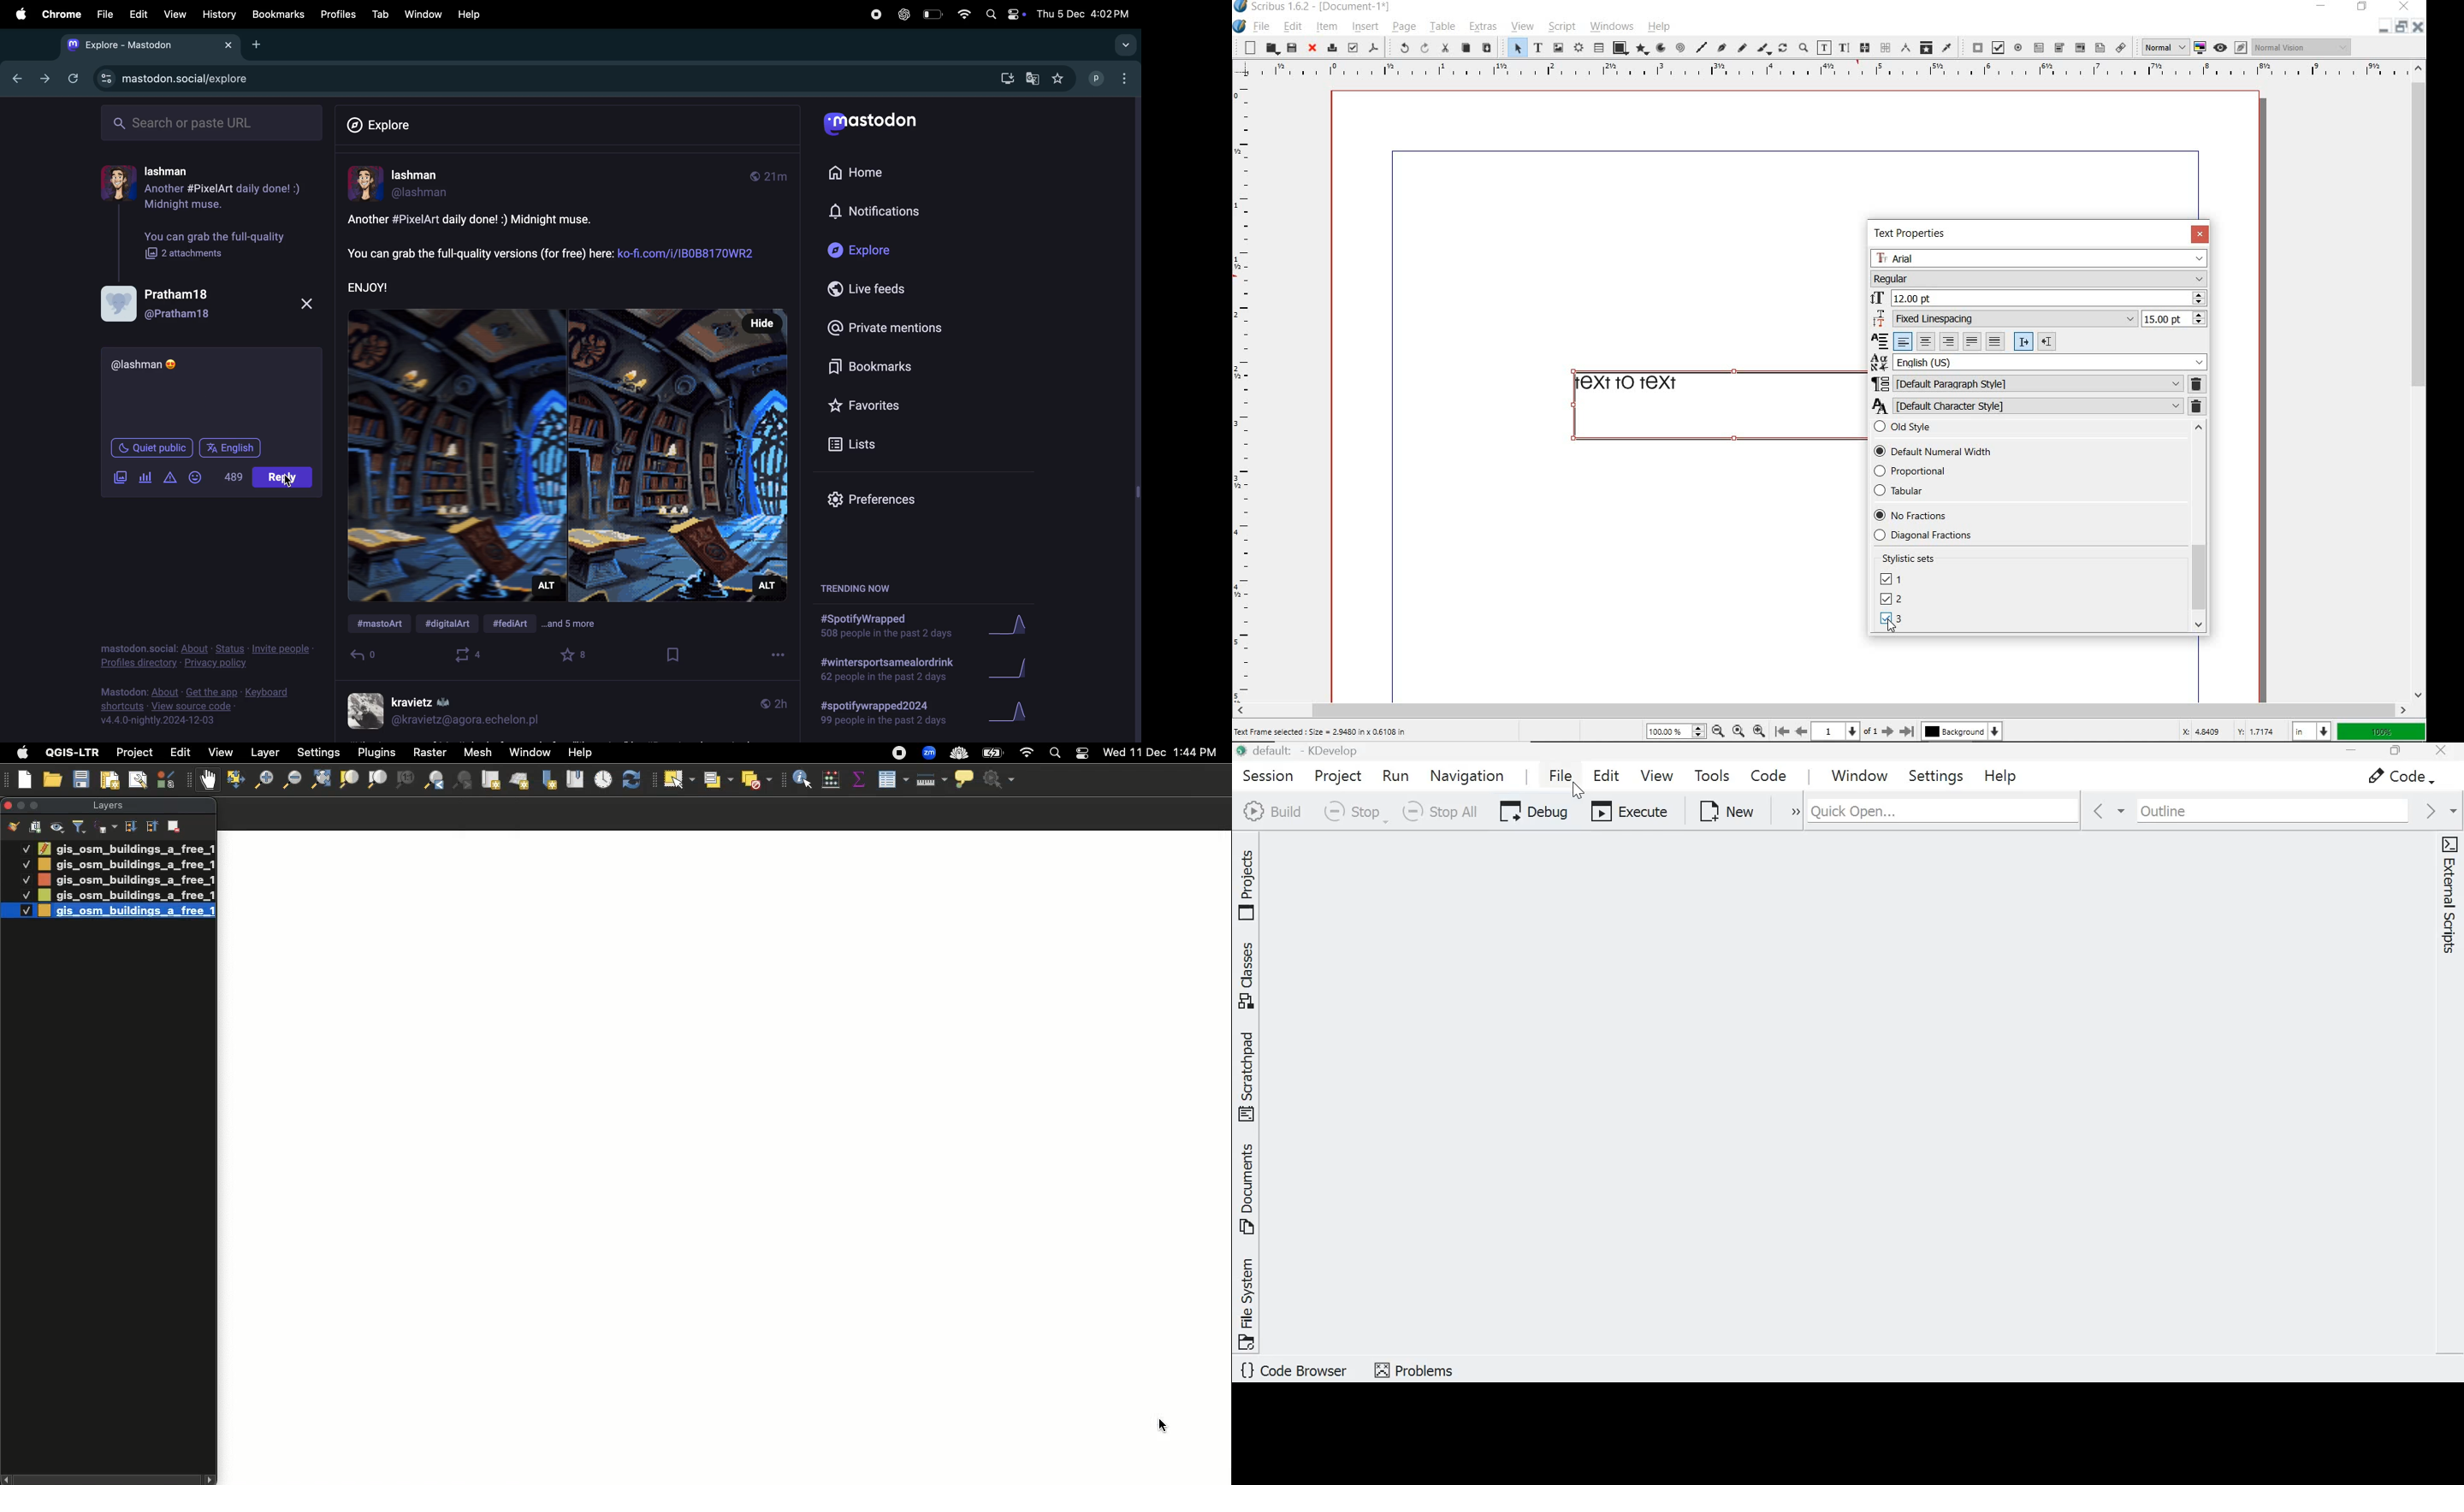  I want to click on Minimize, so click(20, 804).